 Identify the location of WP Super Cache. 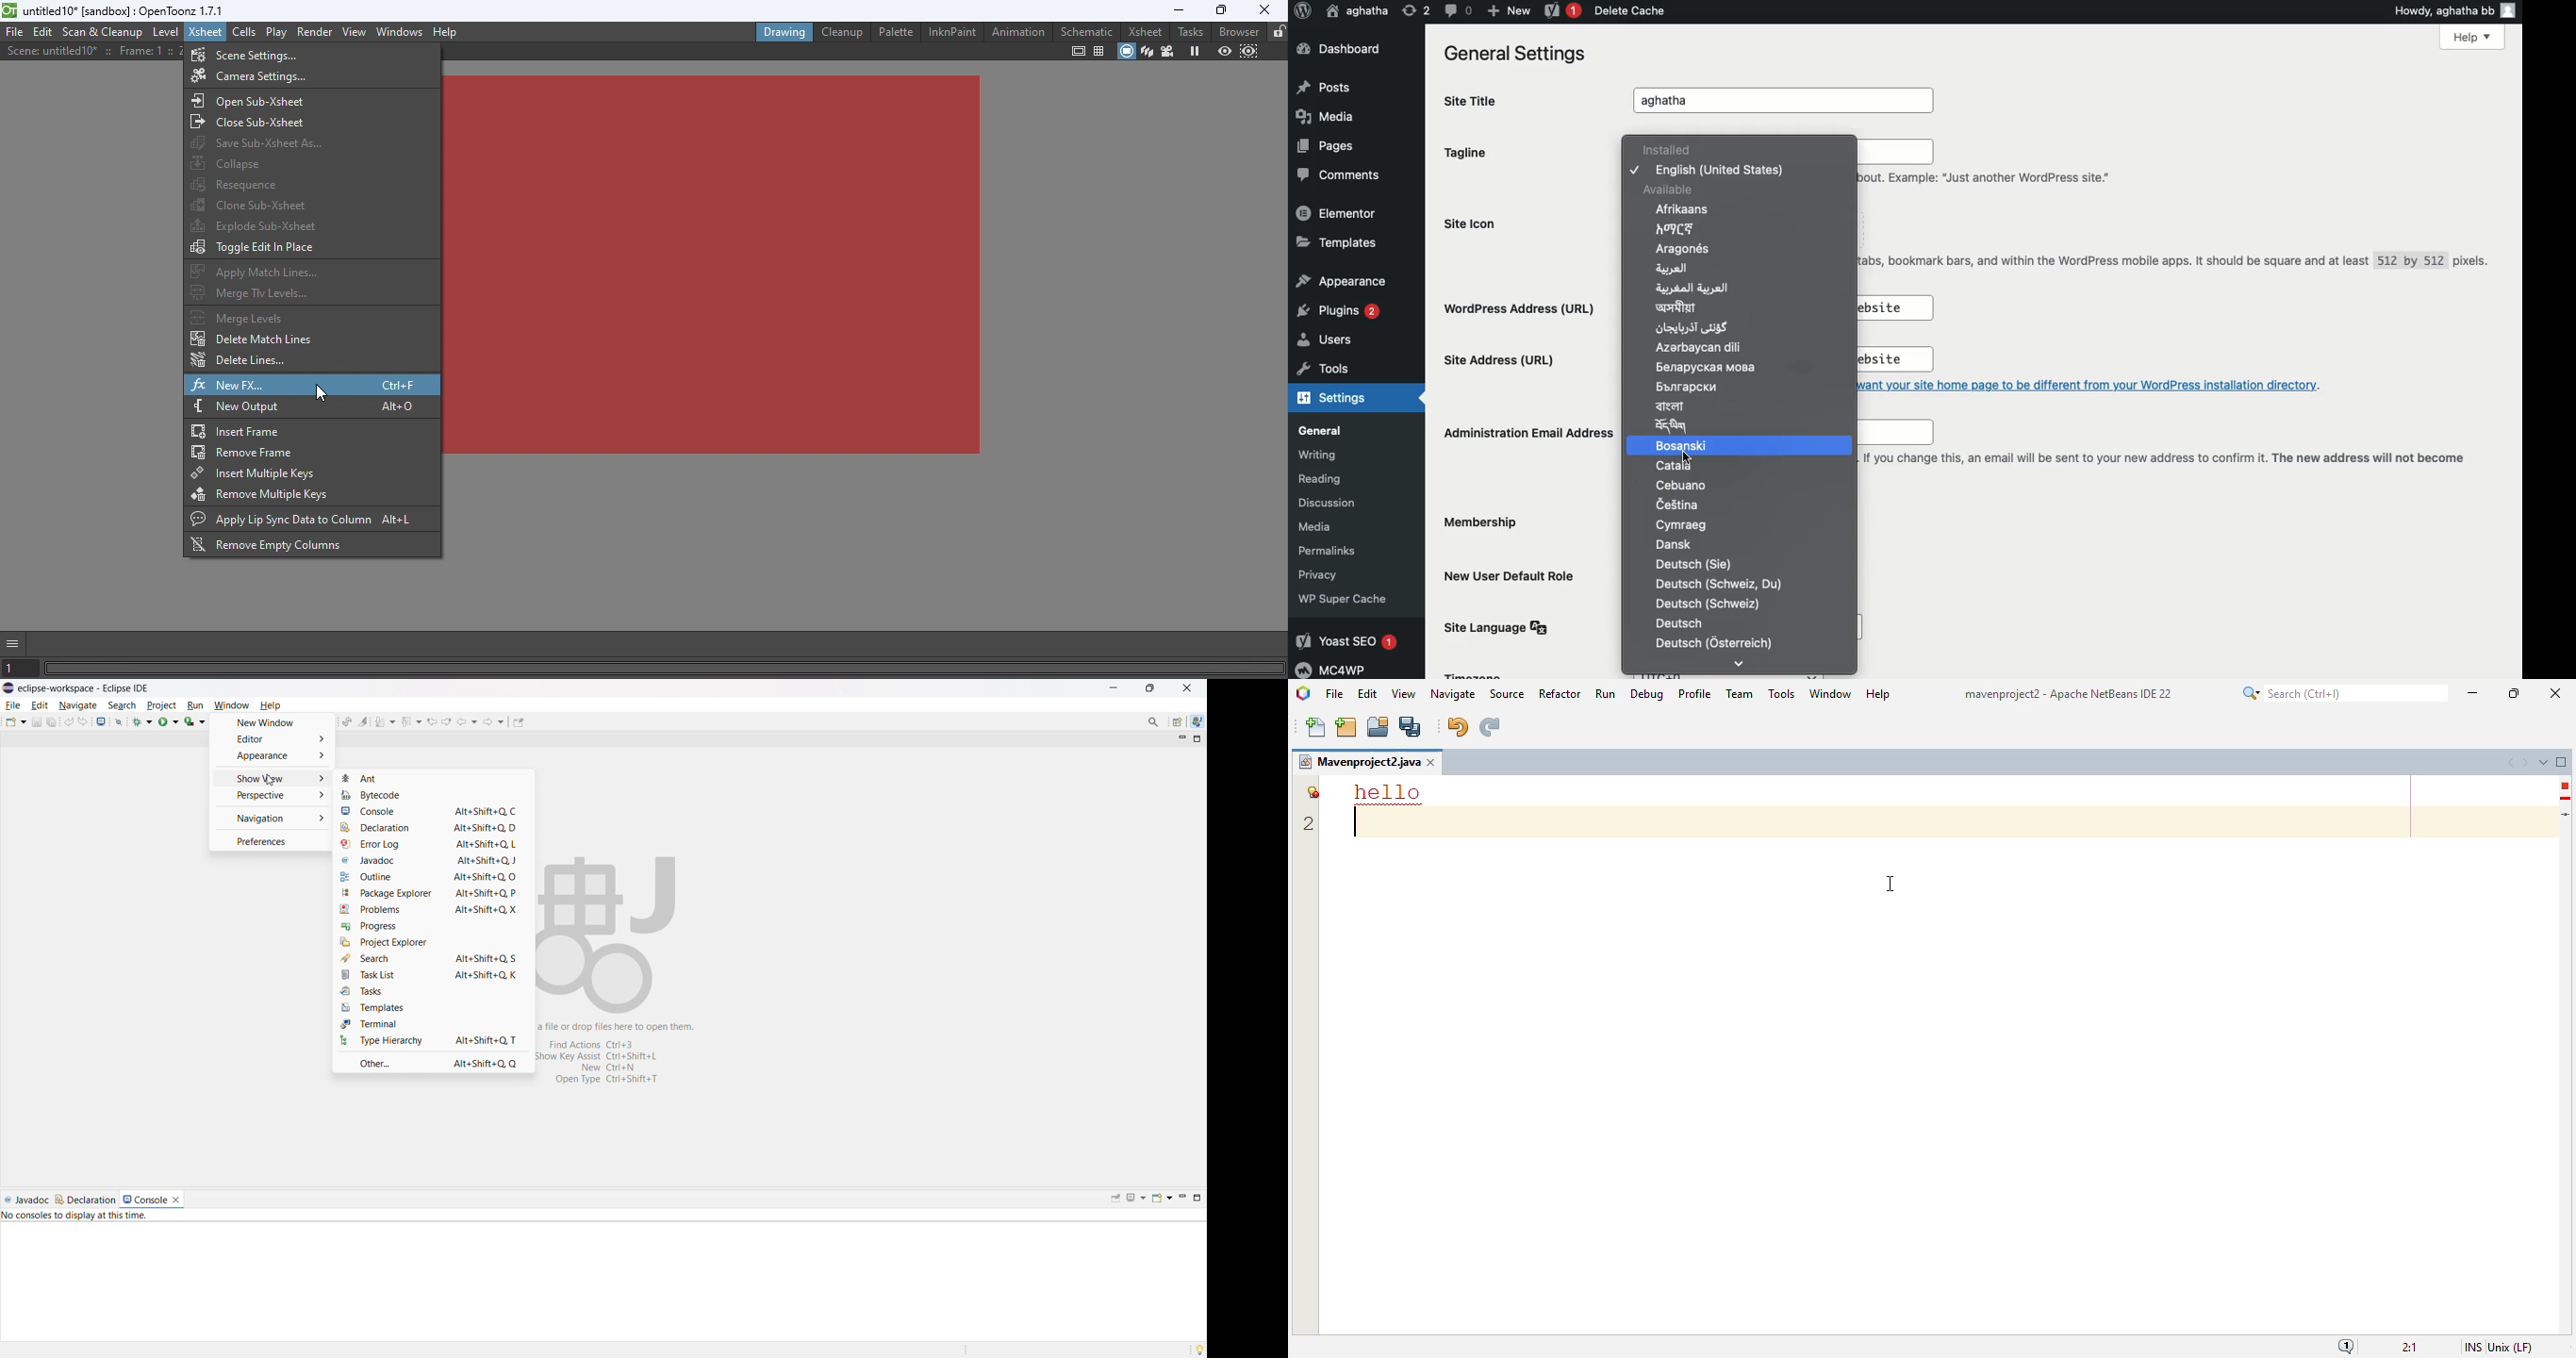
(1345, 598).